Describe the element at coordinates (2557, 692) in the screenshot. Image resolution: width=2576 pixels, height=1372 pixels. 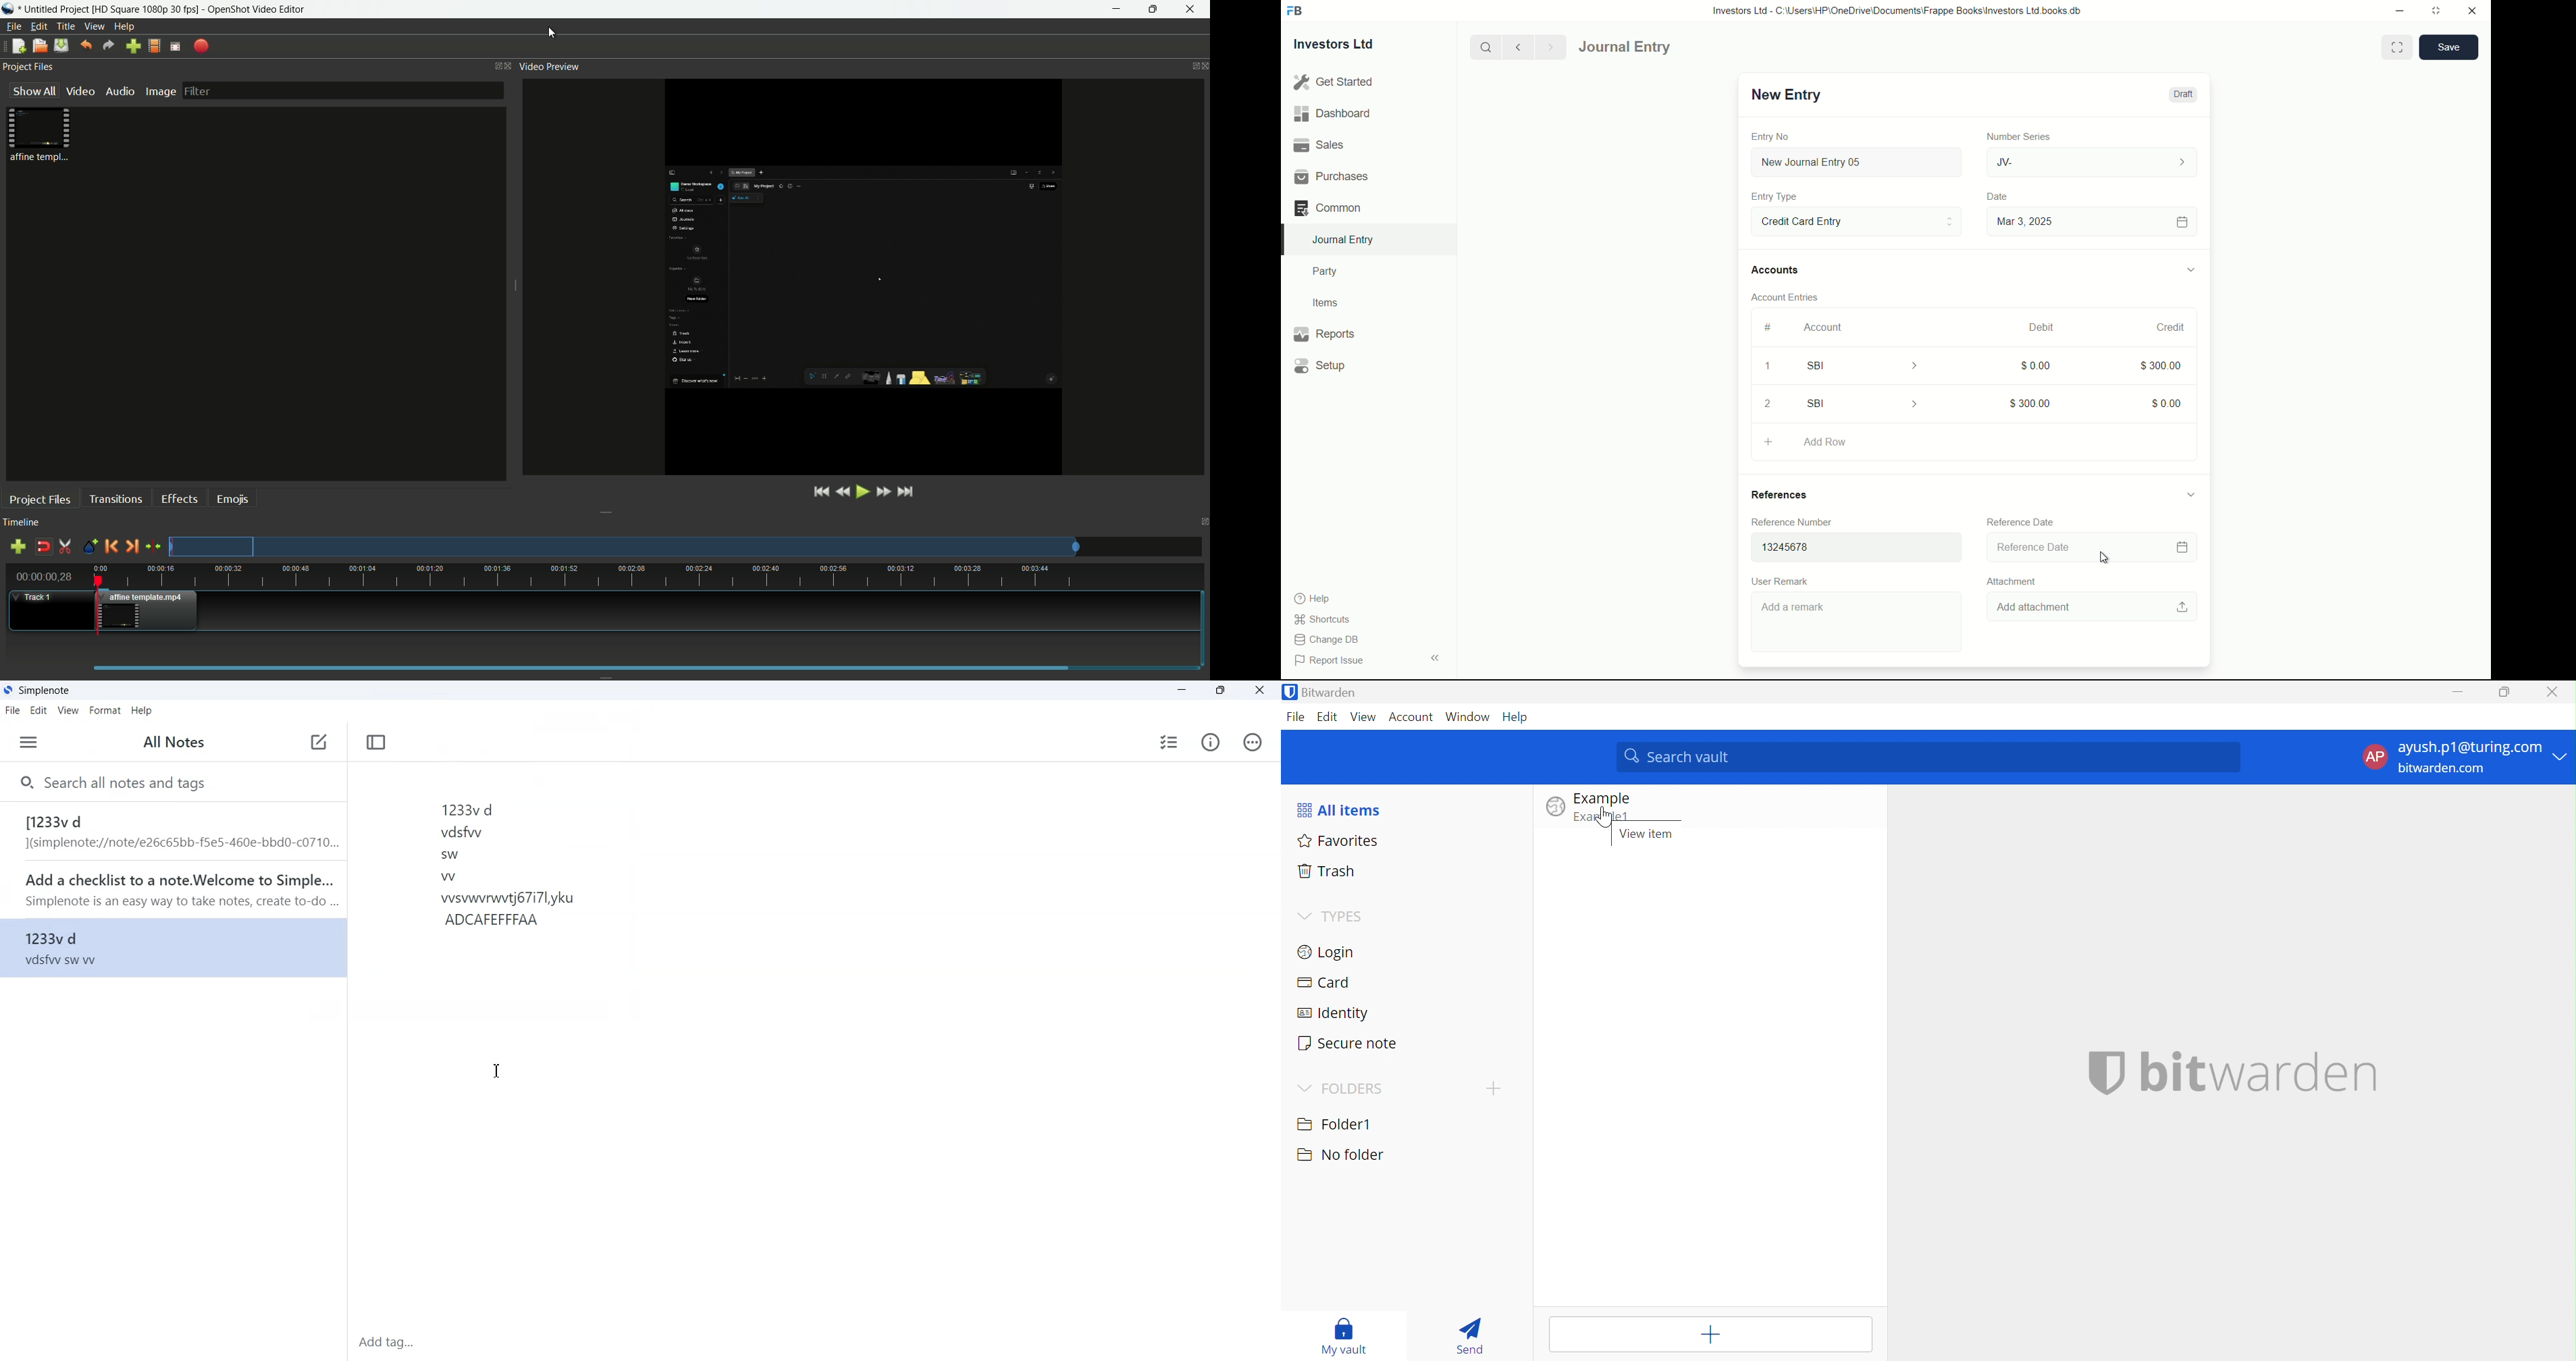
I see `Close` at that location.